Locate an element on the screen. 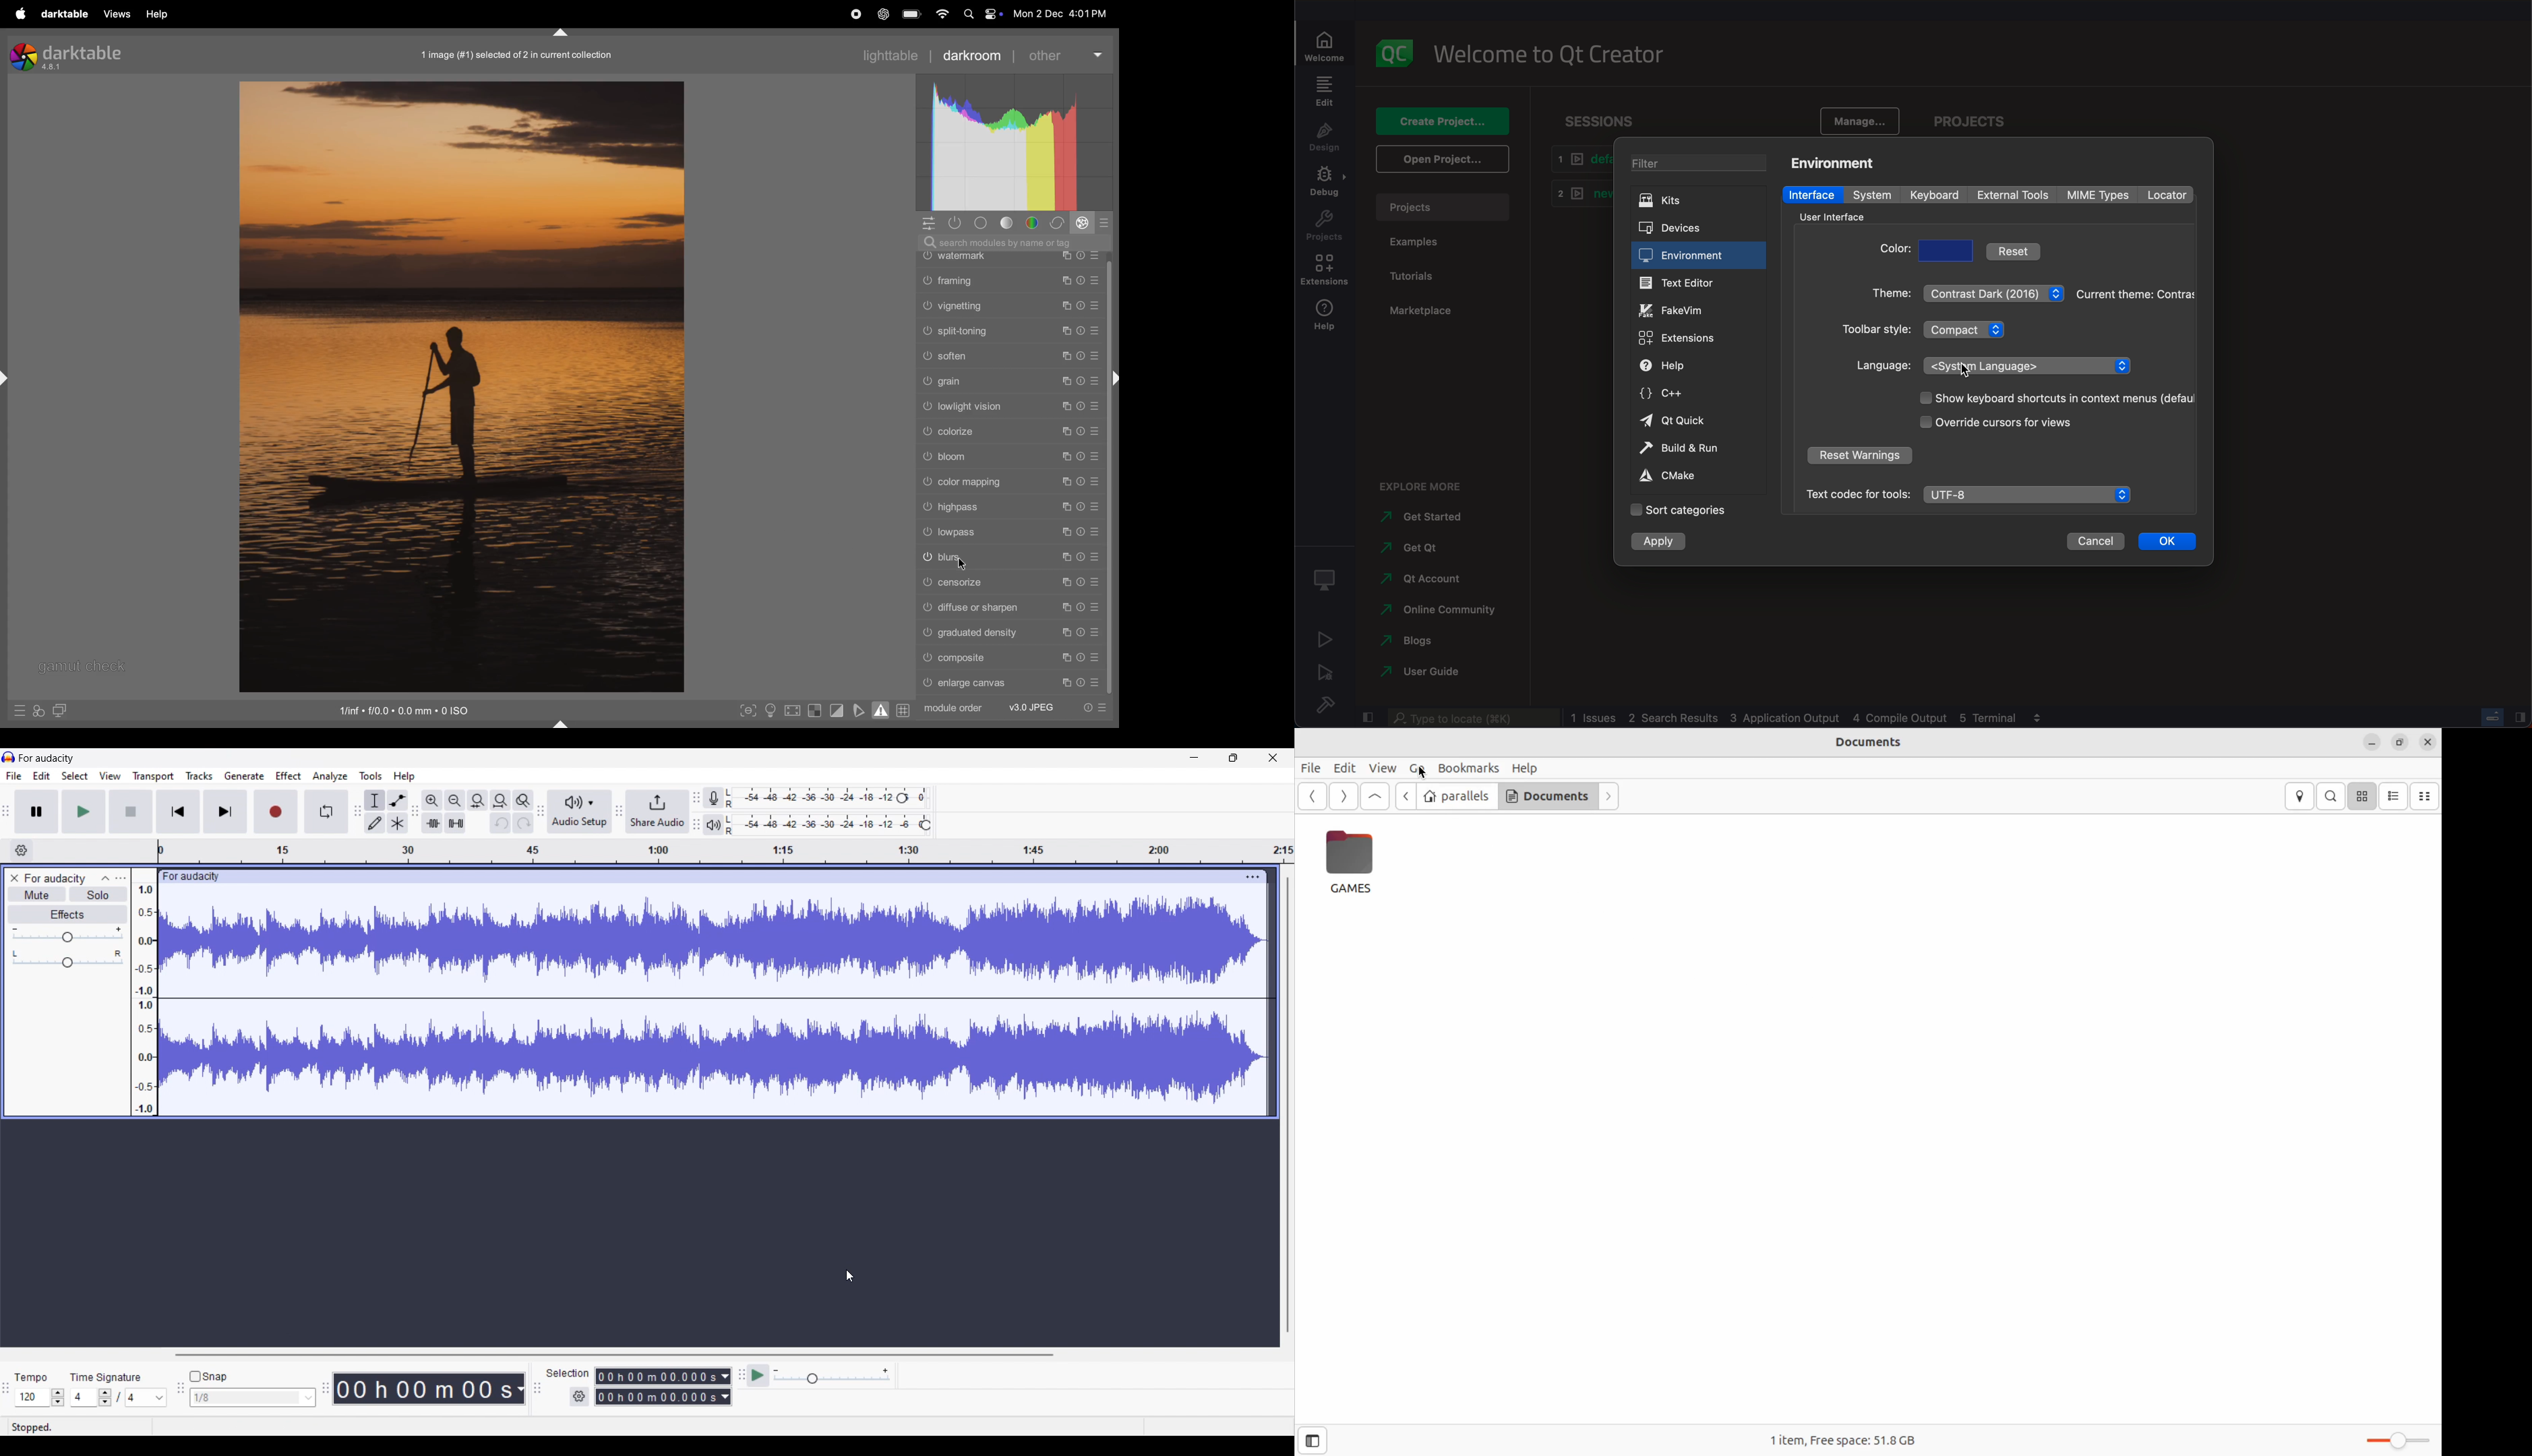 The width and height of the screenshot is (2548, 1456). Indicates time signature settings is located at coordinates (106, 1377).